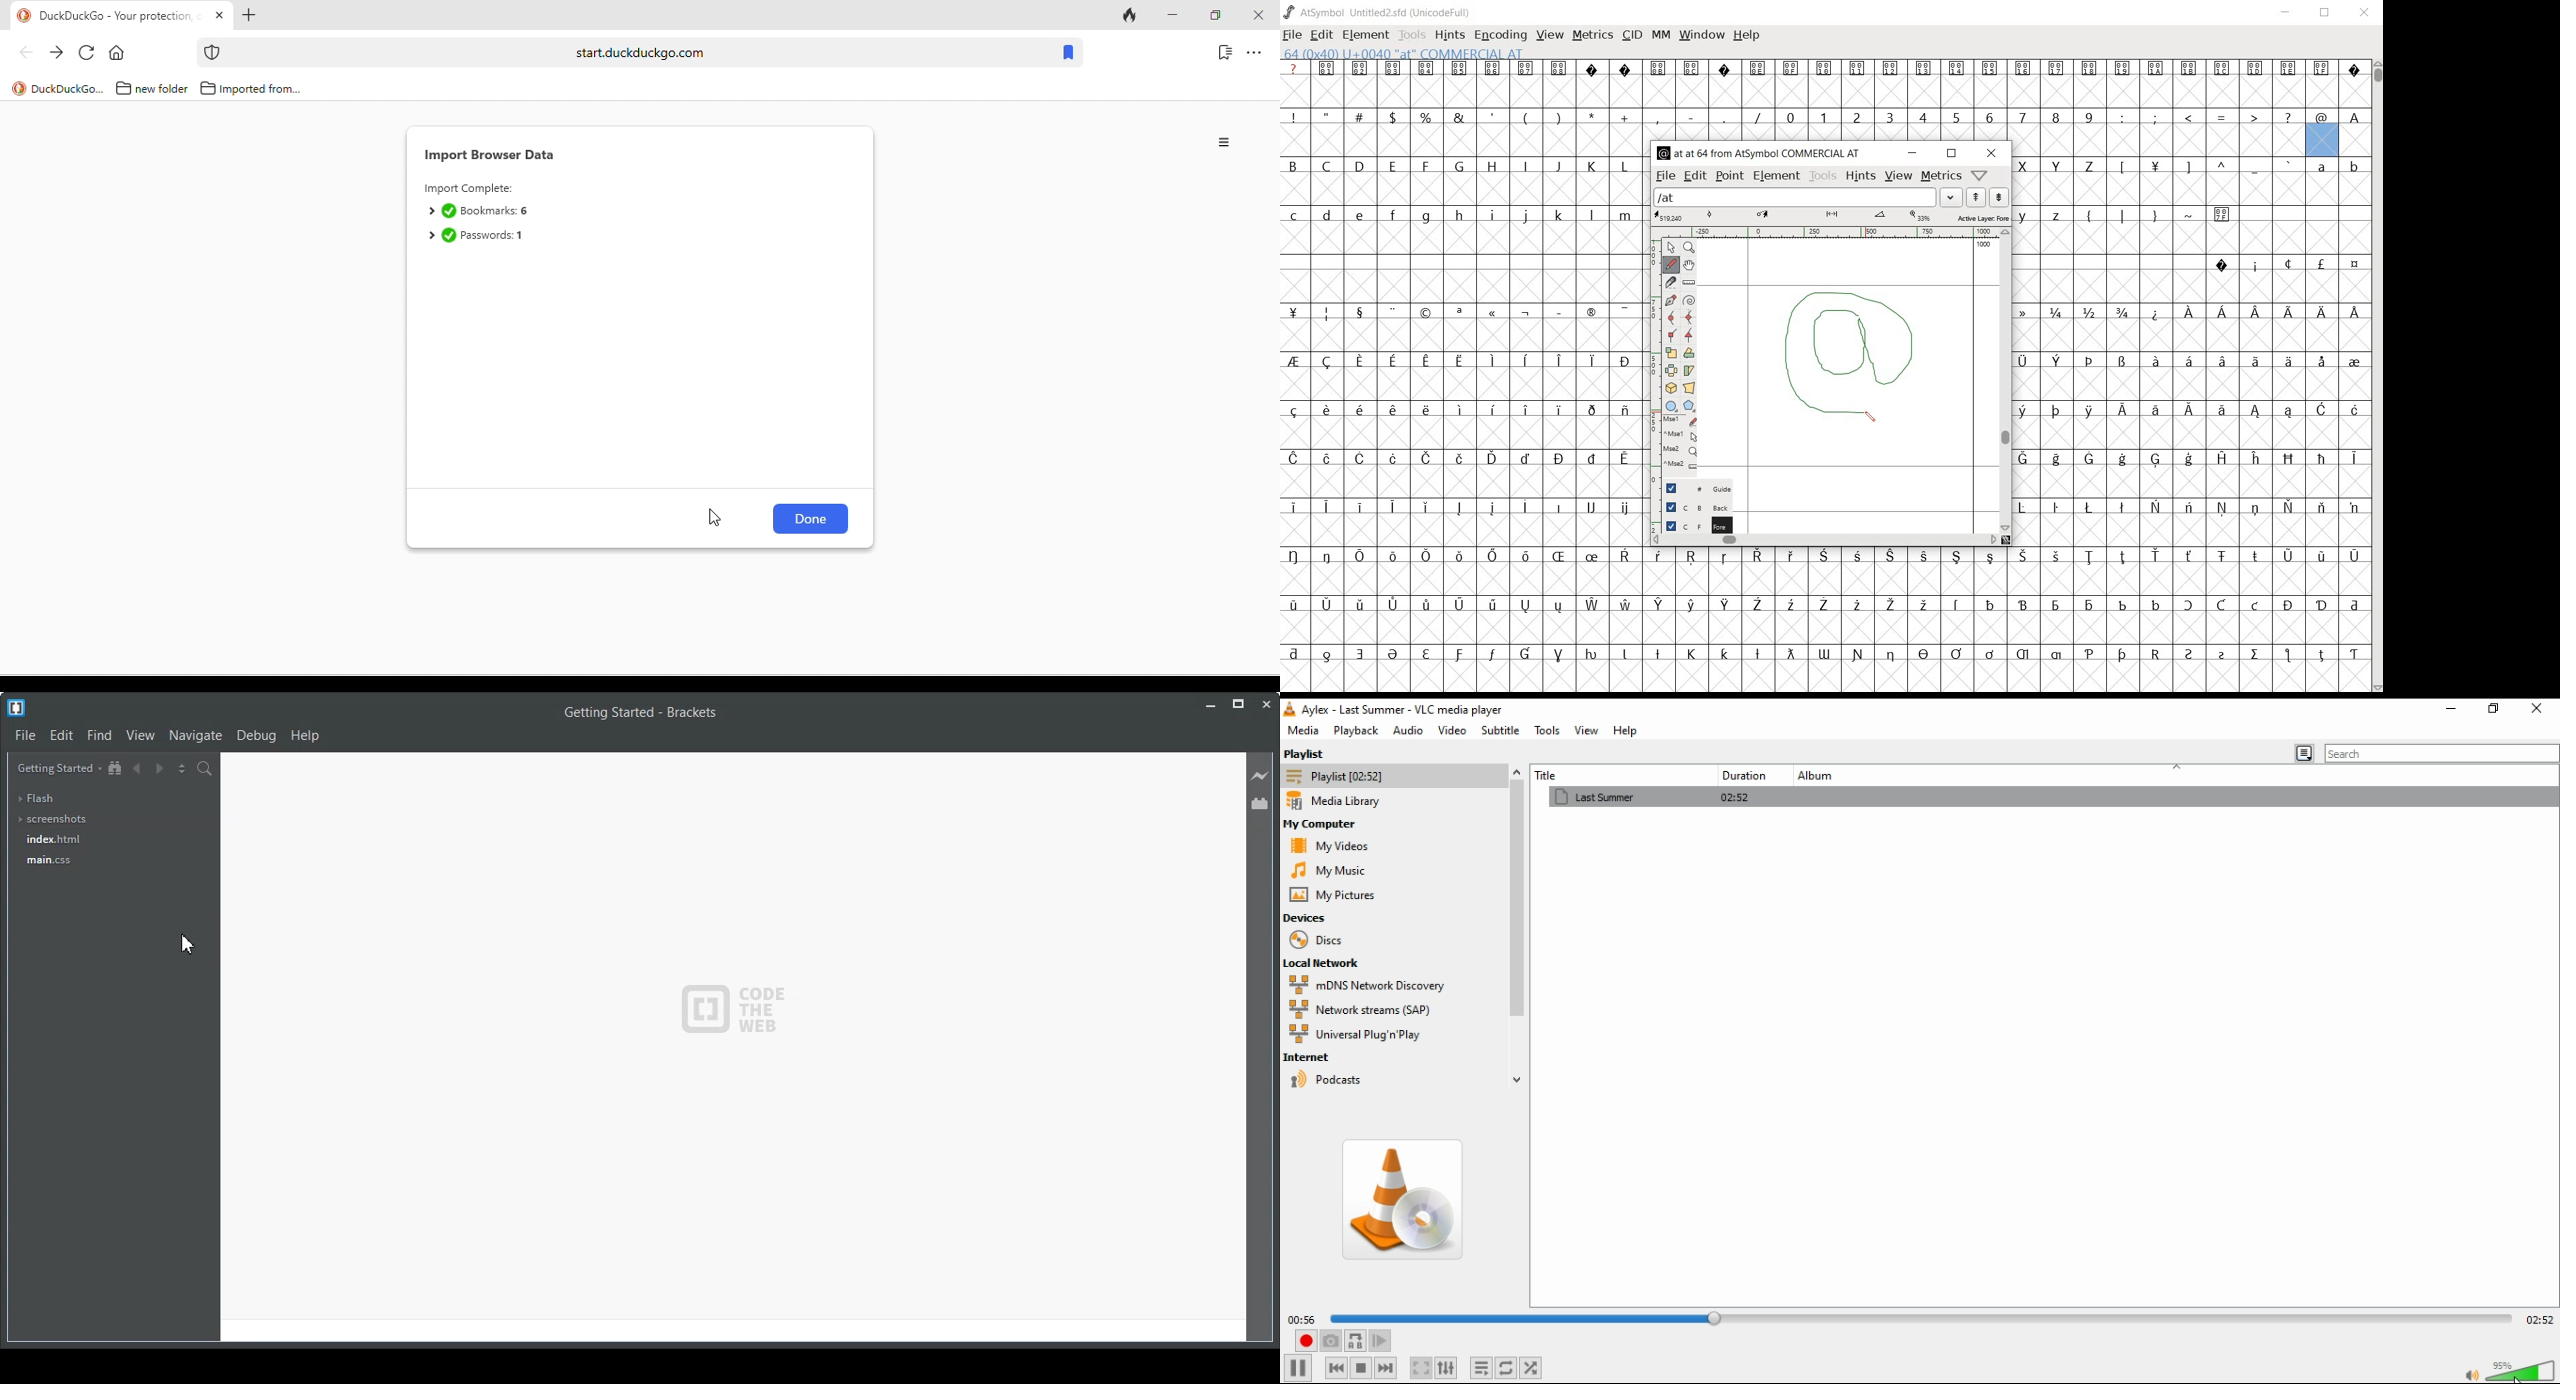 The width and height of the screenshot is (2576, 1400). What do you see at coordinates (1626, 730) in the screenshot?
I see `help` at bounding box center [1626, 730].